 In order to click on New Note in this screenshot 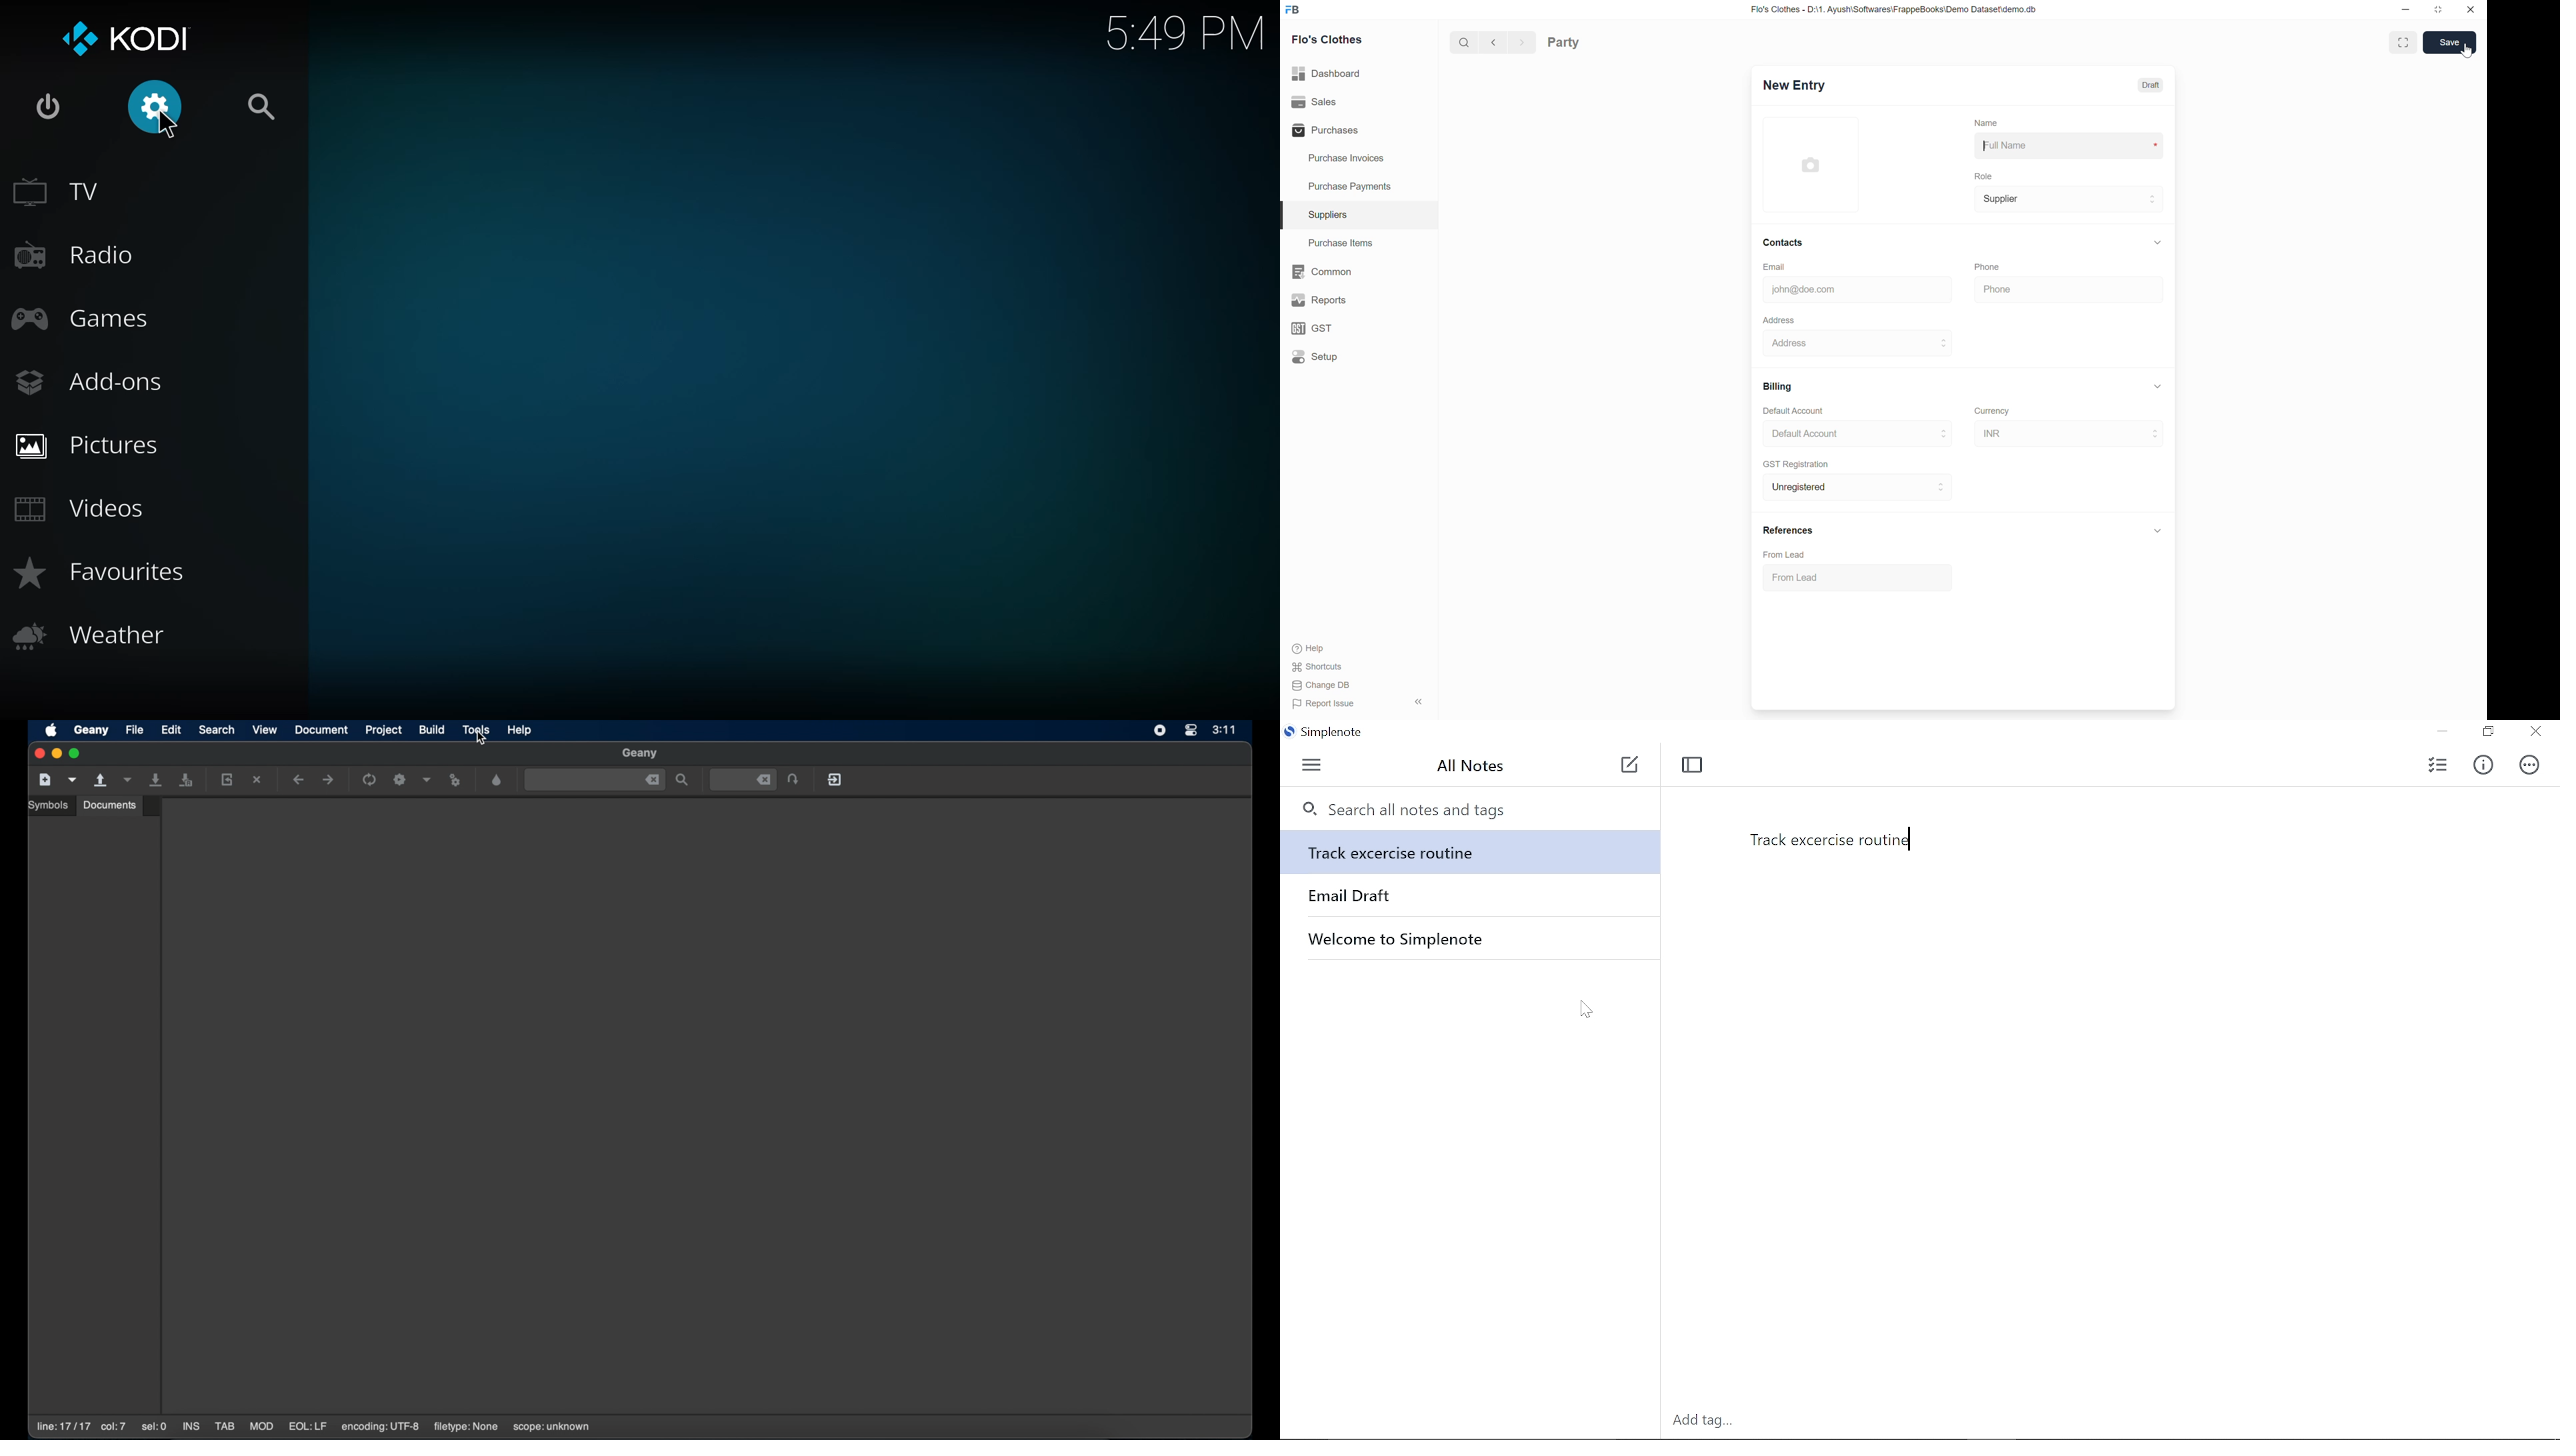, I will do `click(1631, 768)`.